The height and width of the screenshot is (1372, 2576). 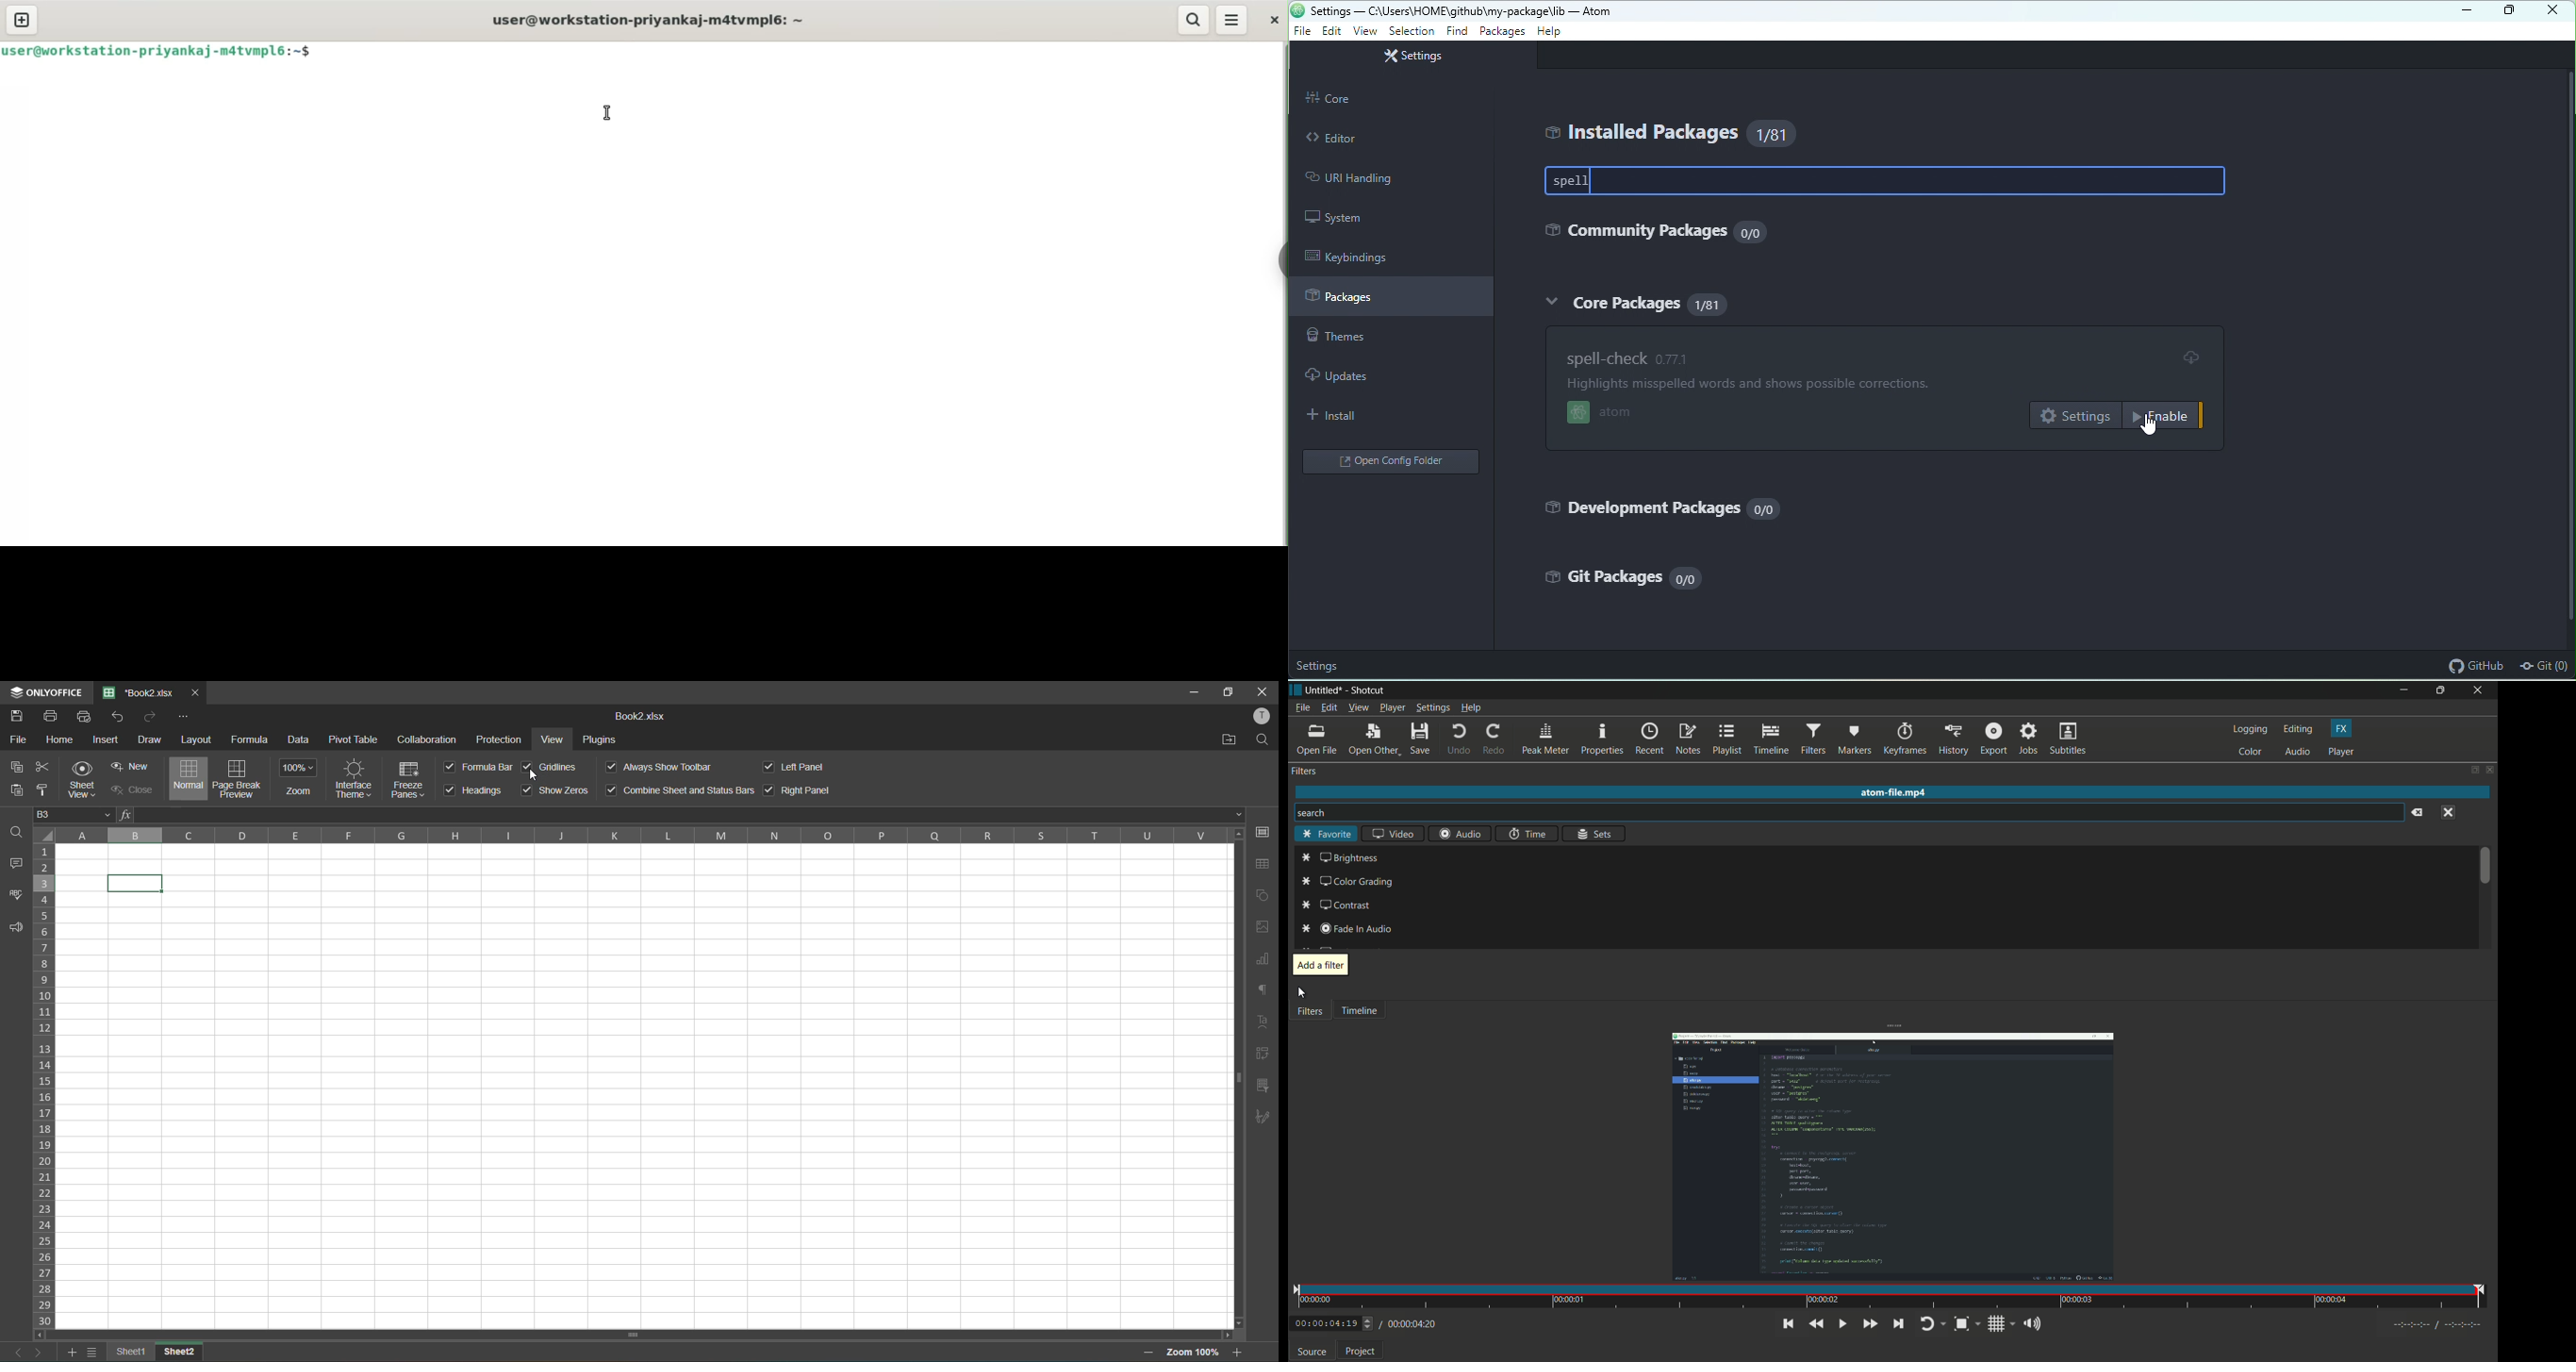 I want to click on settings — C:\Users\HOME\github\my-package\li, so click(x=1441, y=10).